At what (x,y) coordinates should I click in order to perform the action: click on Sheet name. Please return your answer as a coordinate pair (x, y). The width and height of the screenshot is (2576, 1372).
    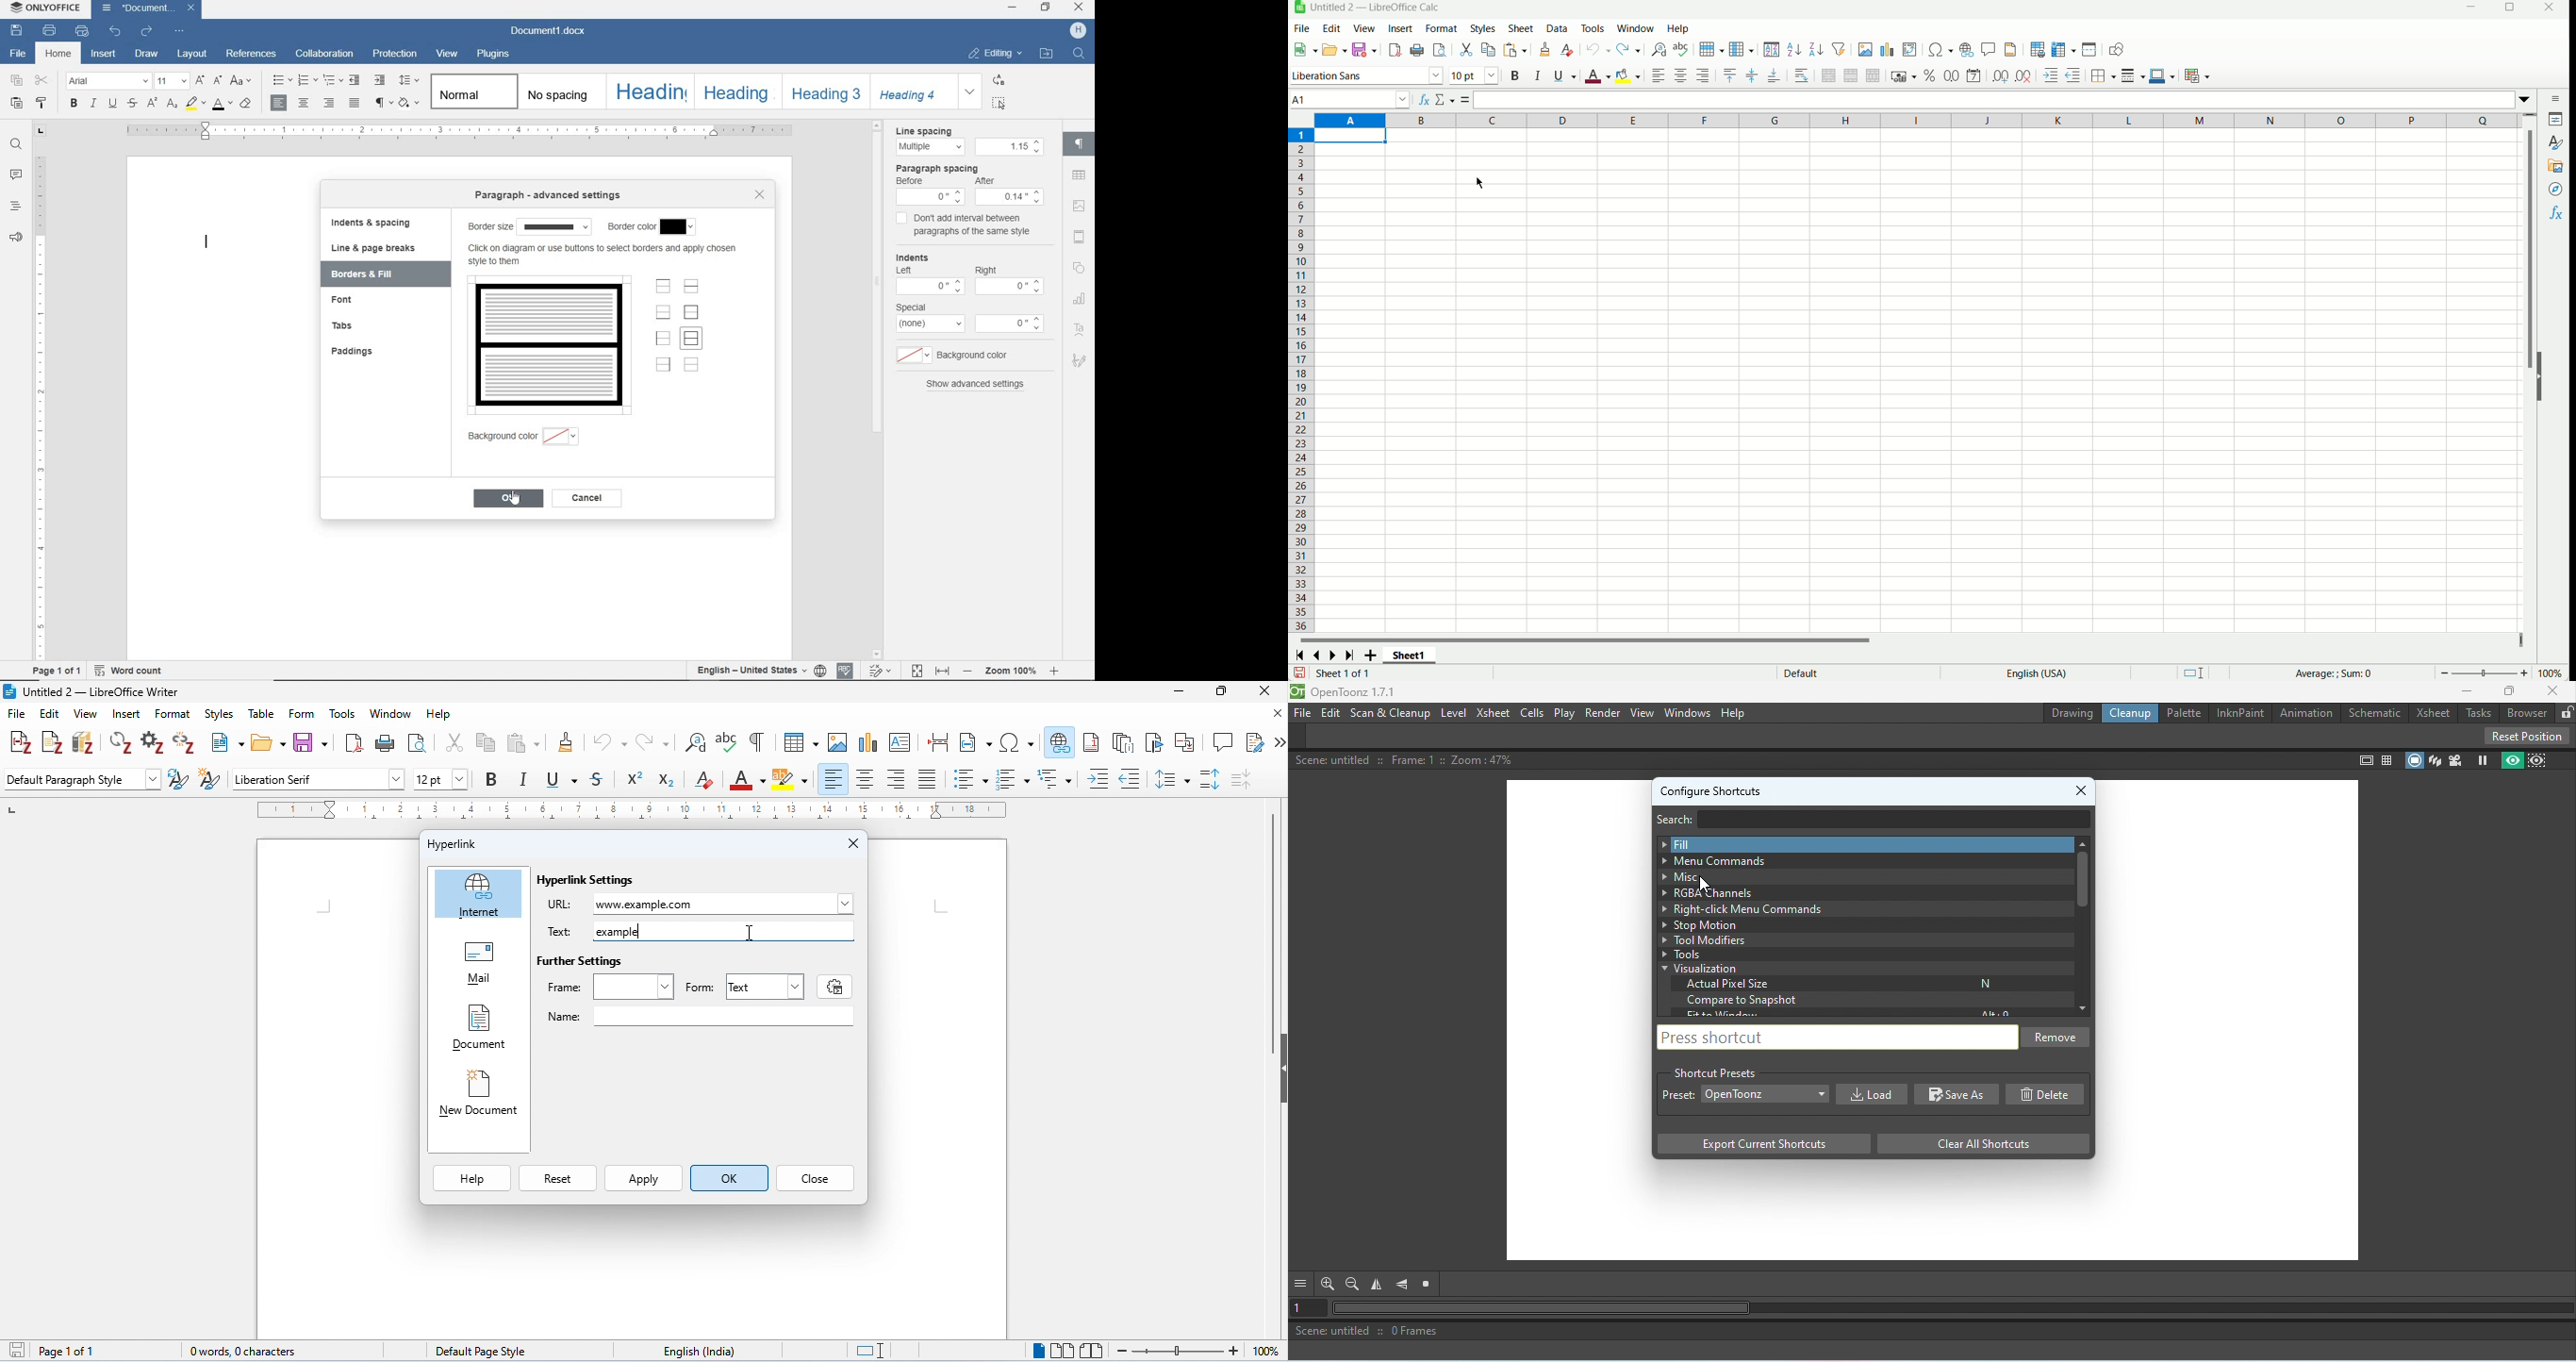
    Looking at the image, I should click on (1409, 656).